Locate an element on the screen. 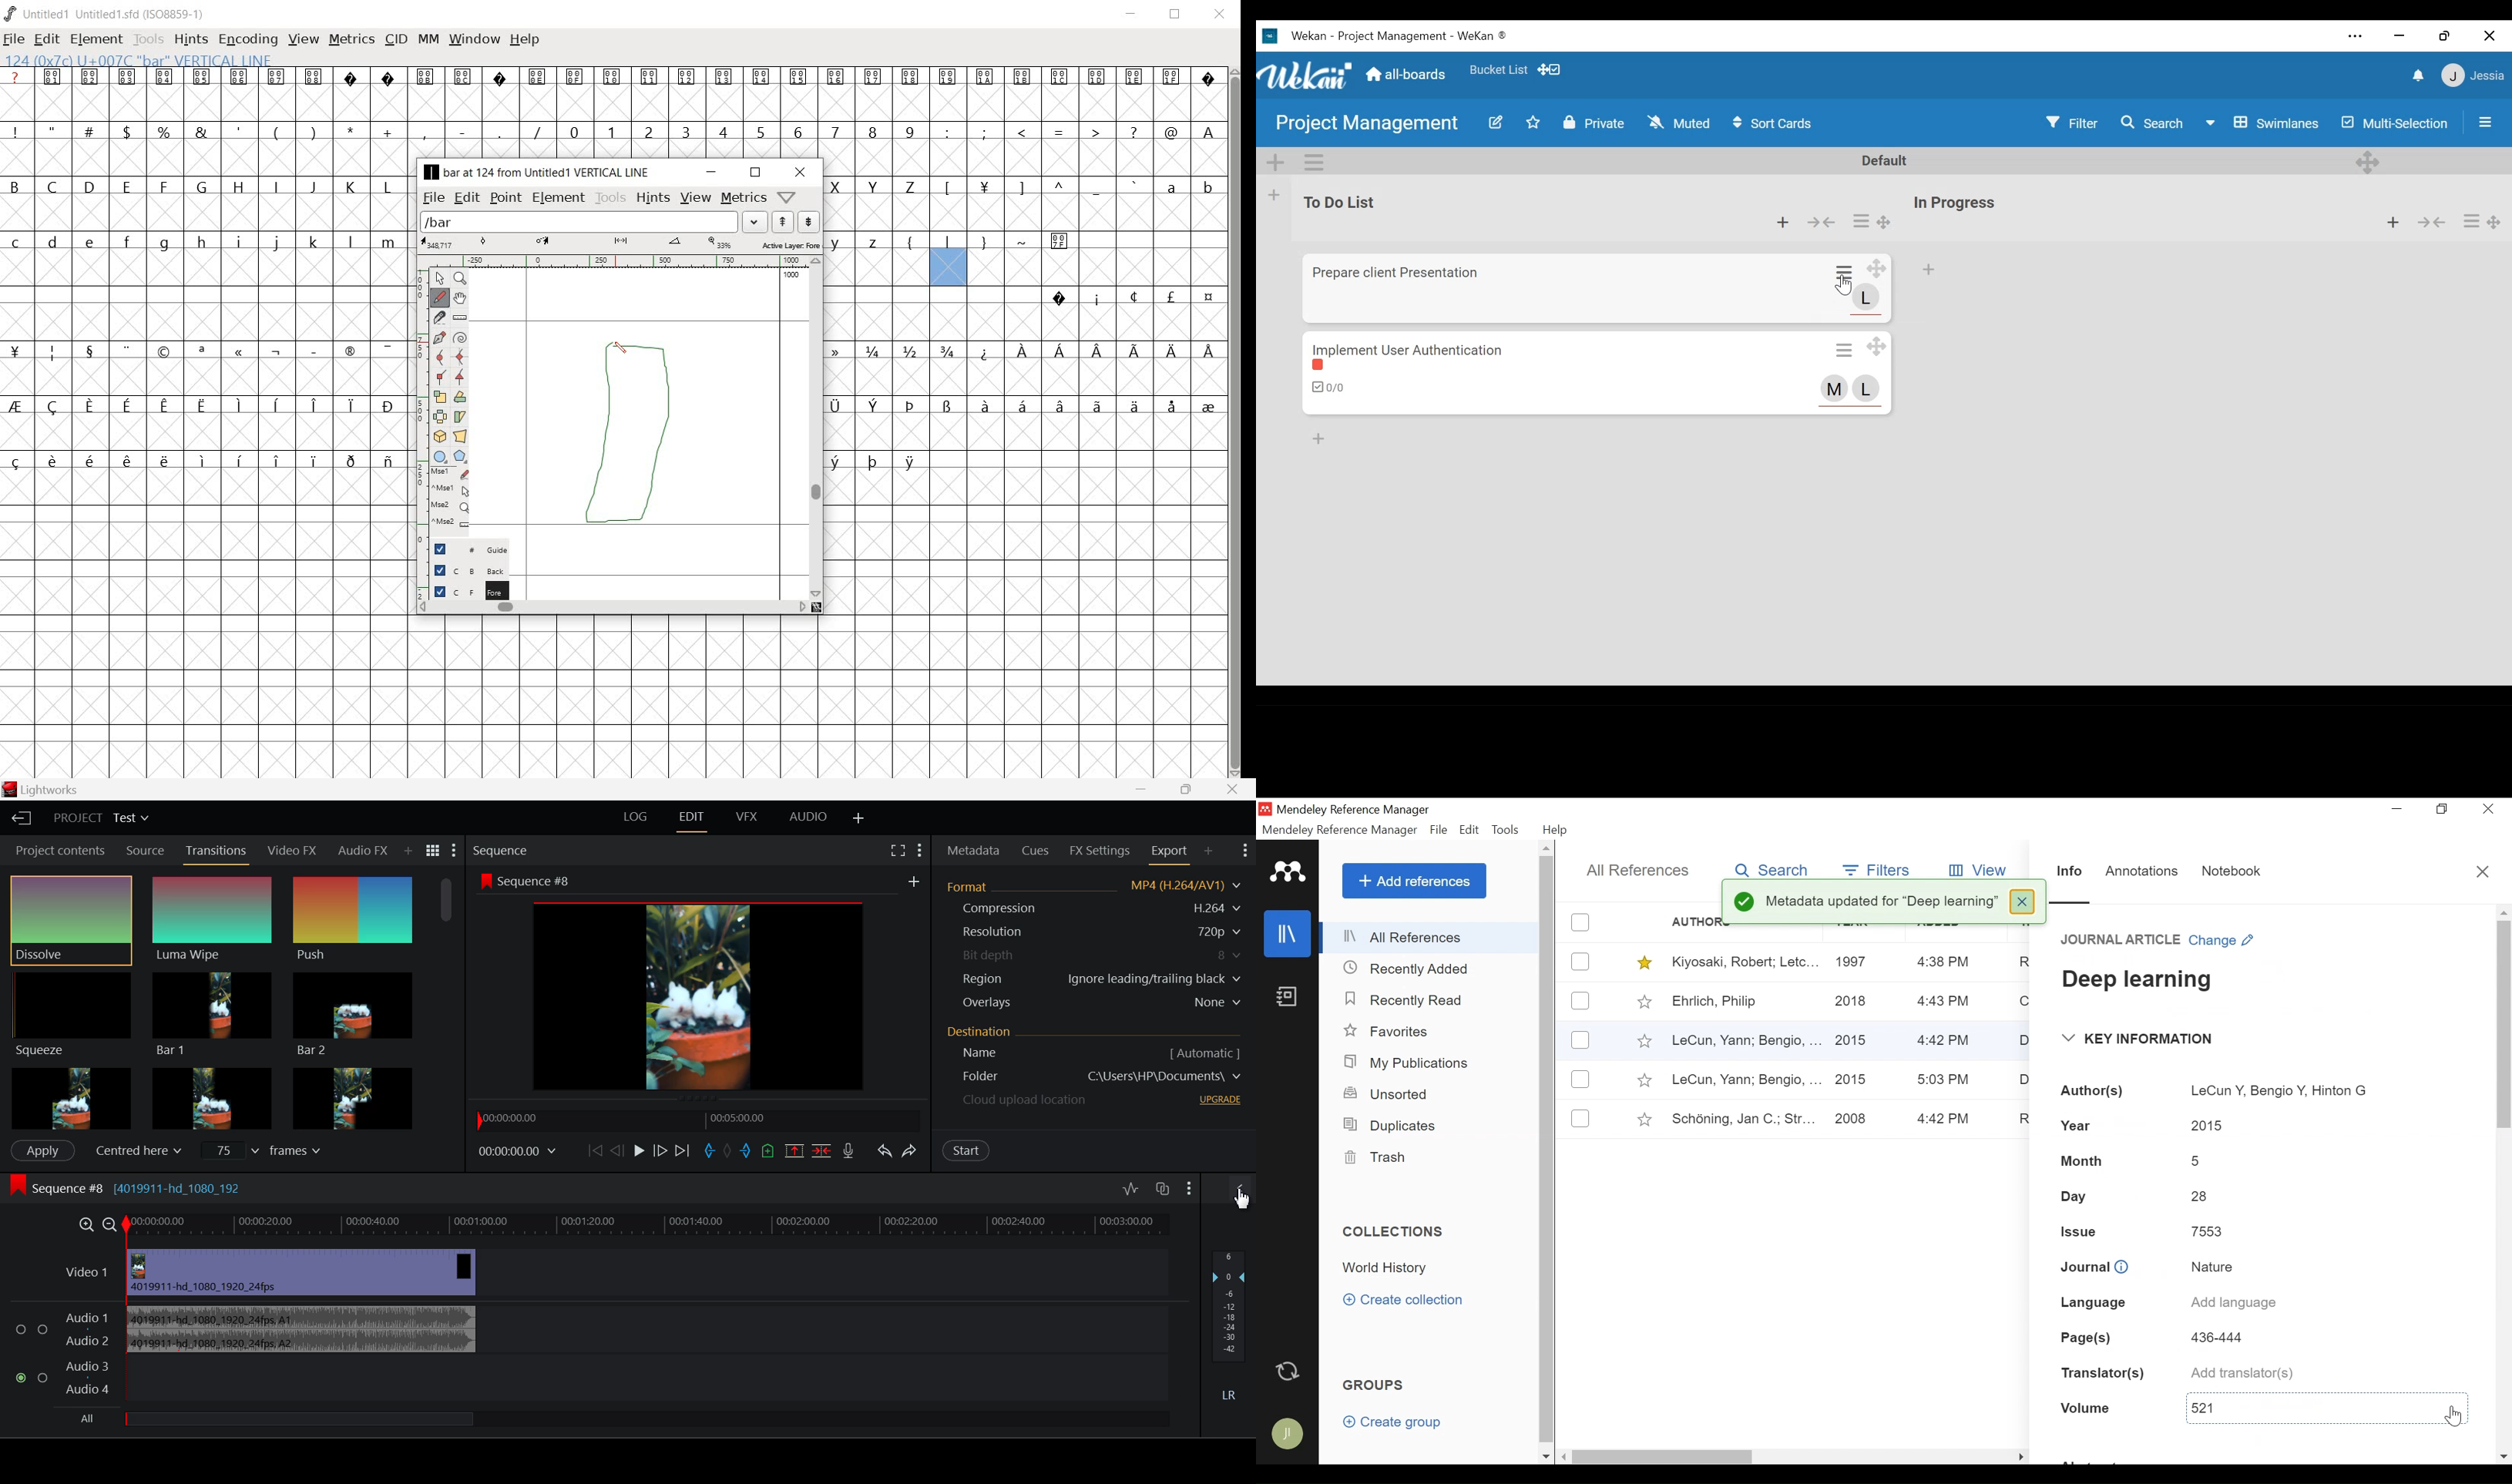 The image size is (2520, 1484). ruler is located at coordinates (611, 260).